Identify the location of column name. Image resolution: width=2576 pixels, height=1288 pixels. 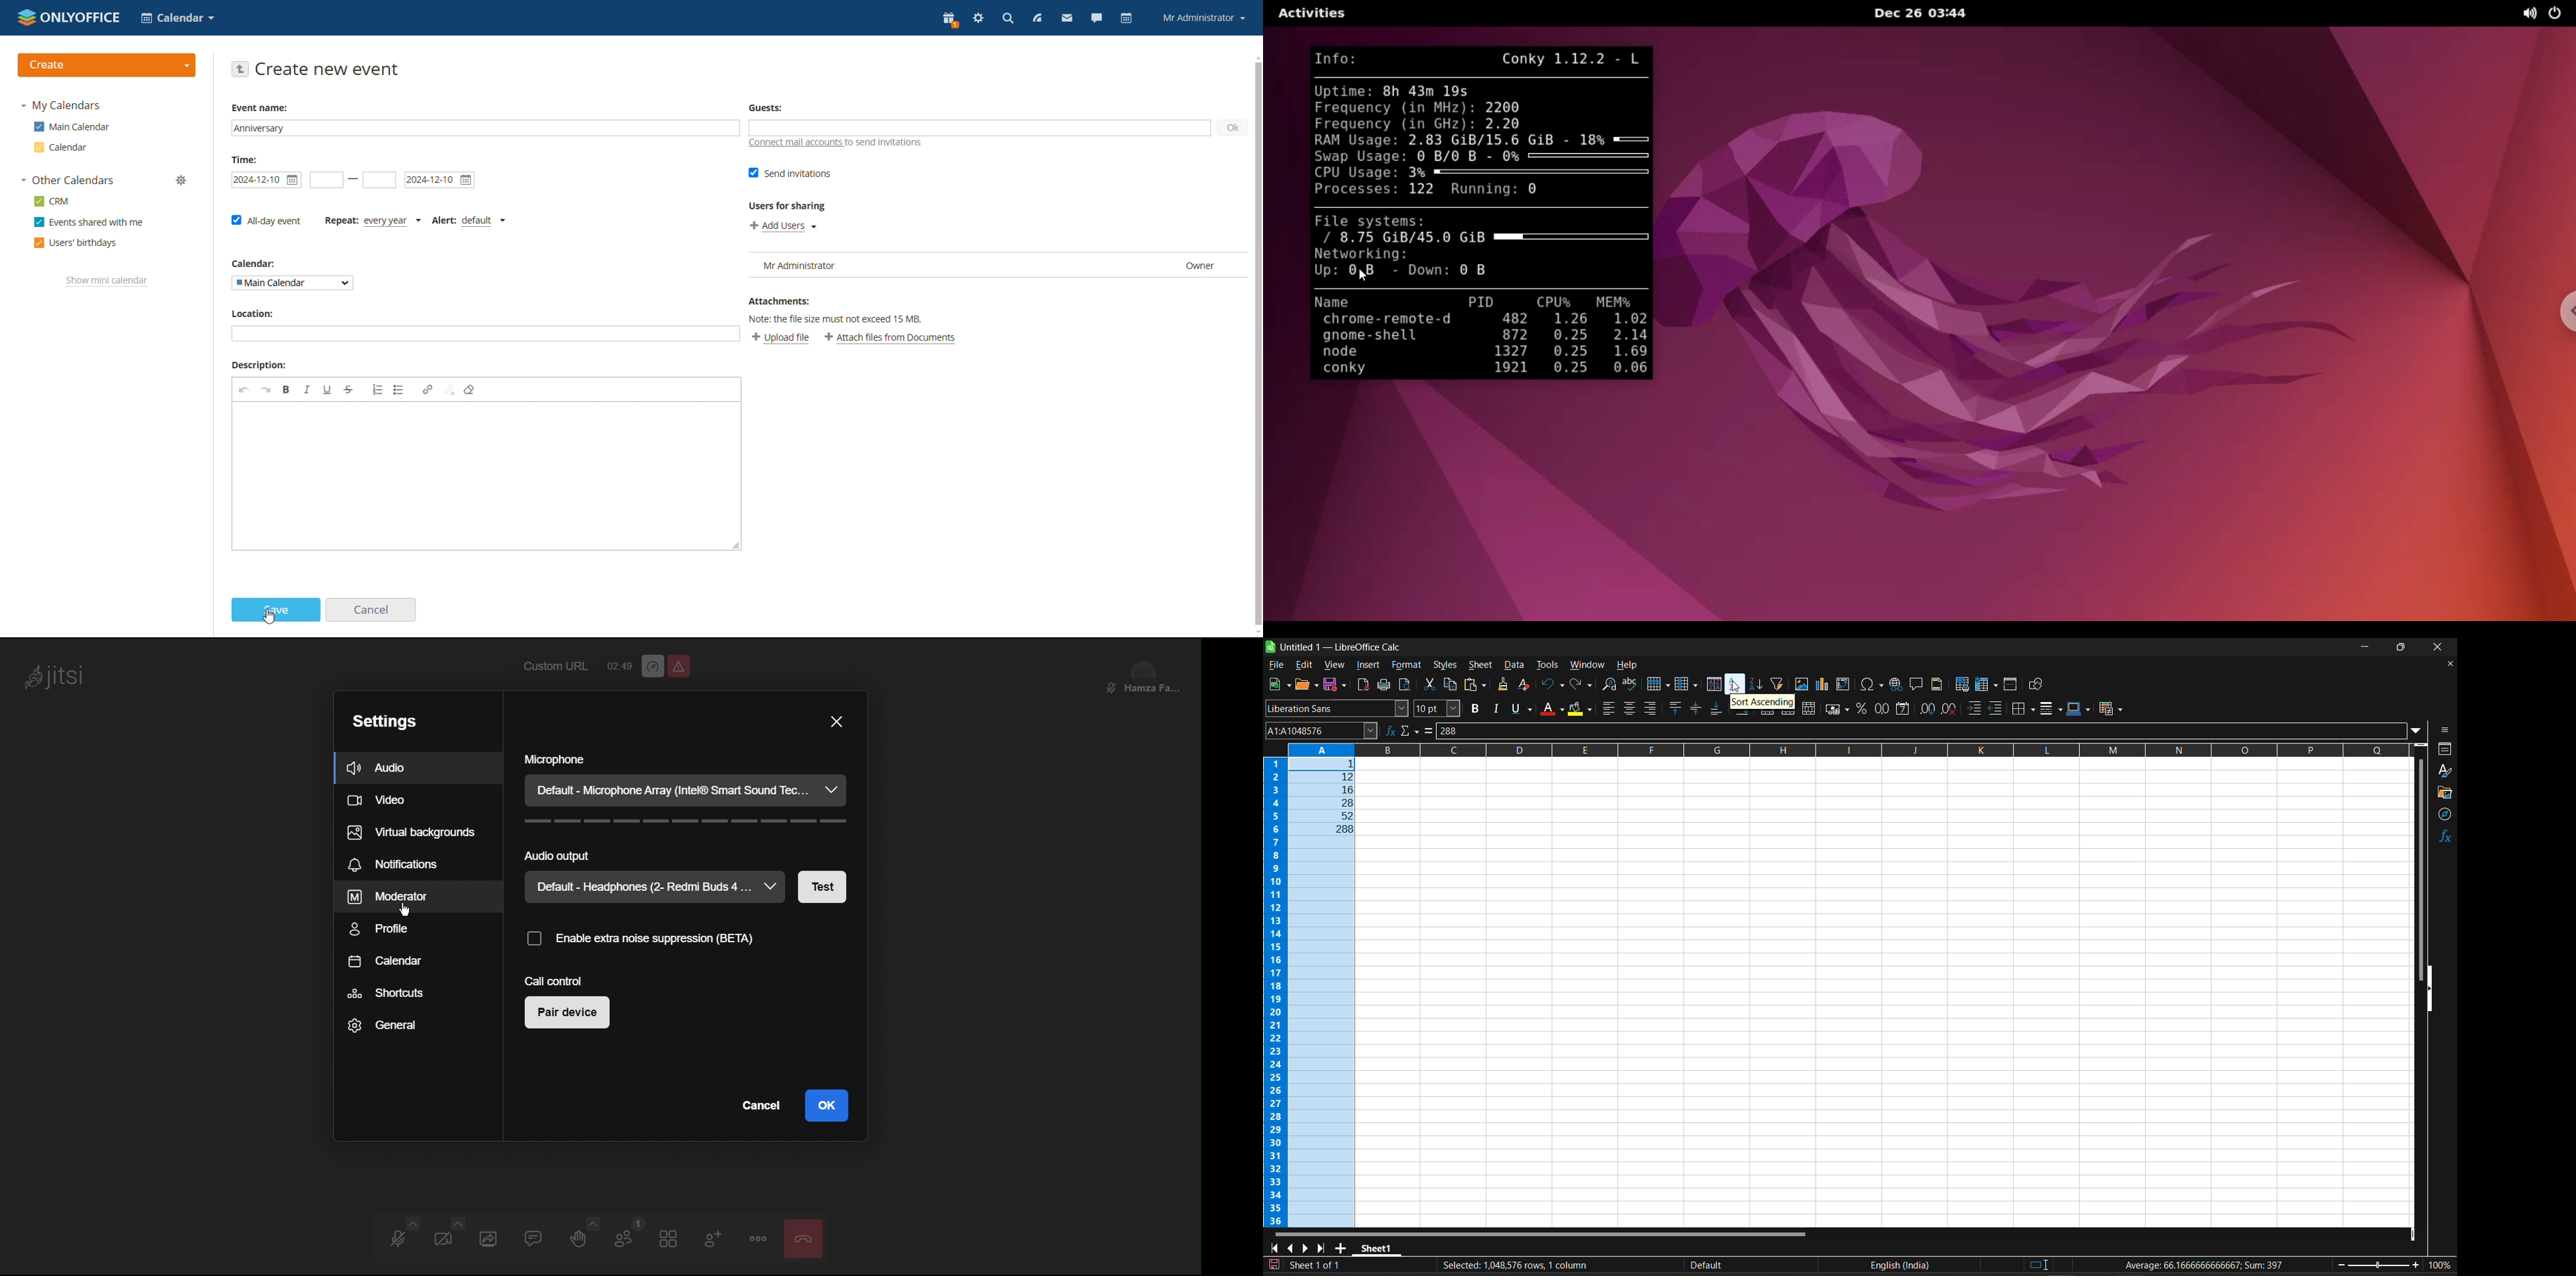
(1850, 751).